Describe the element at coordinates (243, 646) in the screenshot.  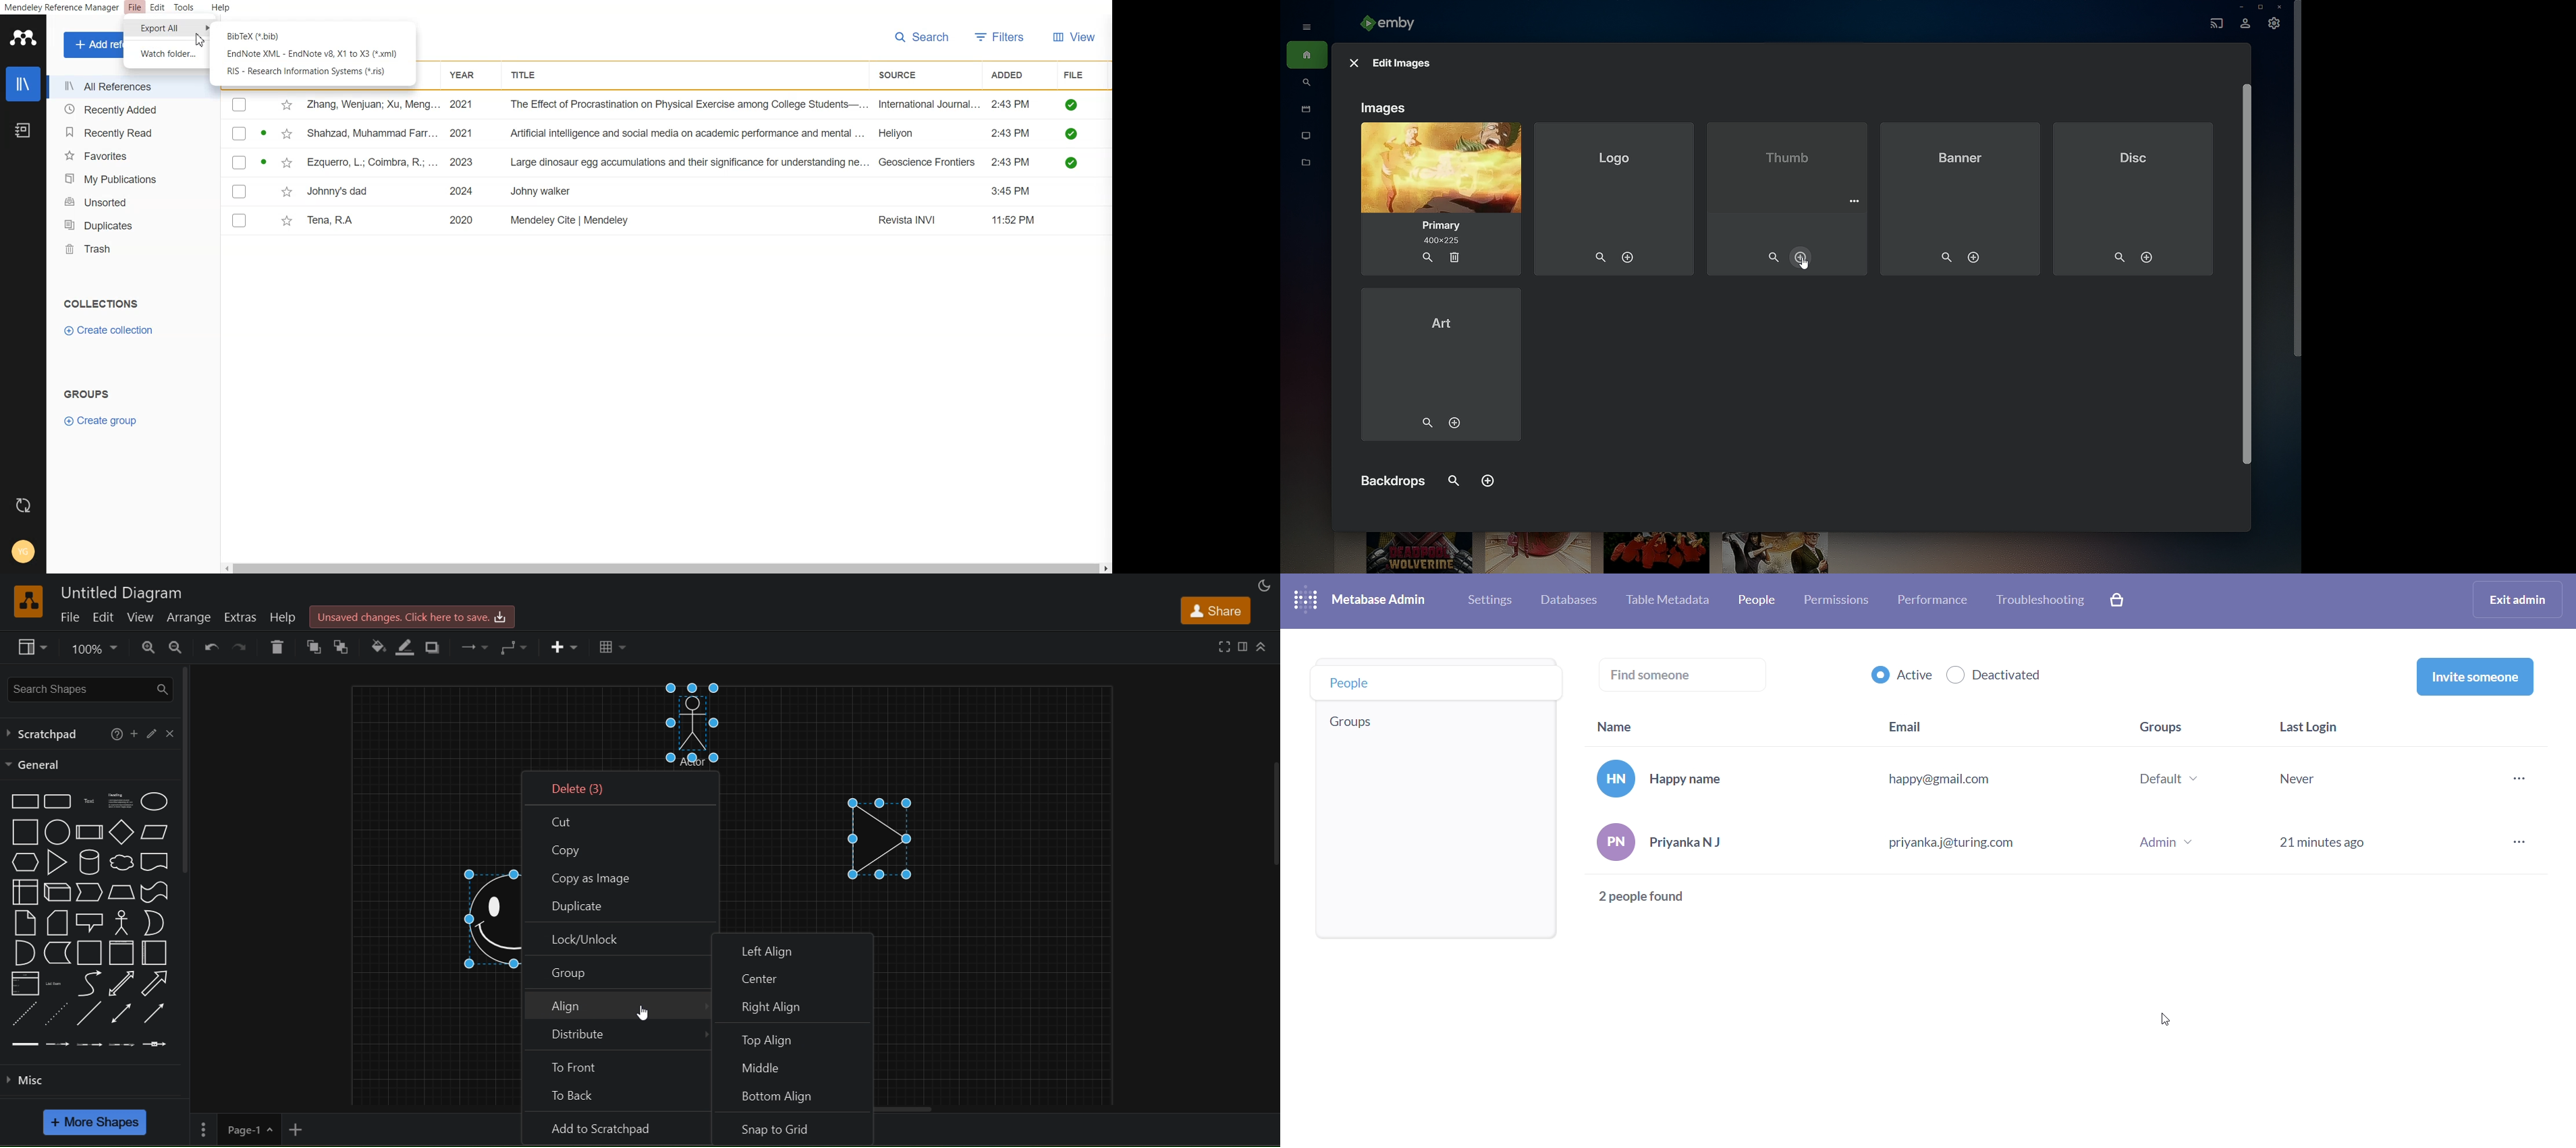
I see `redo` at that location.